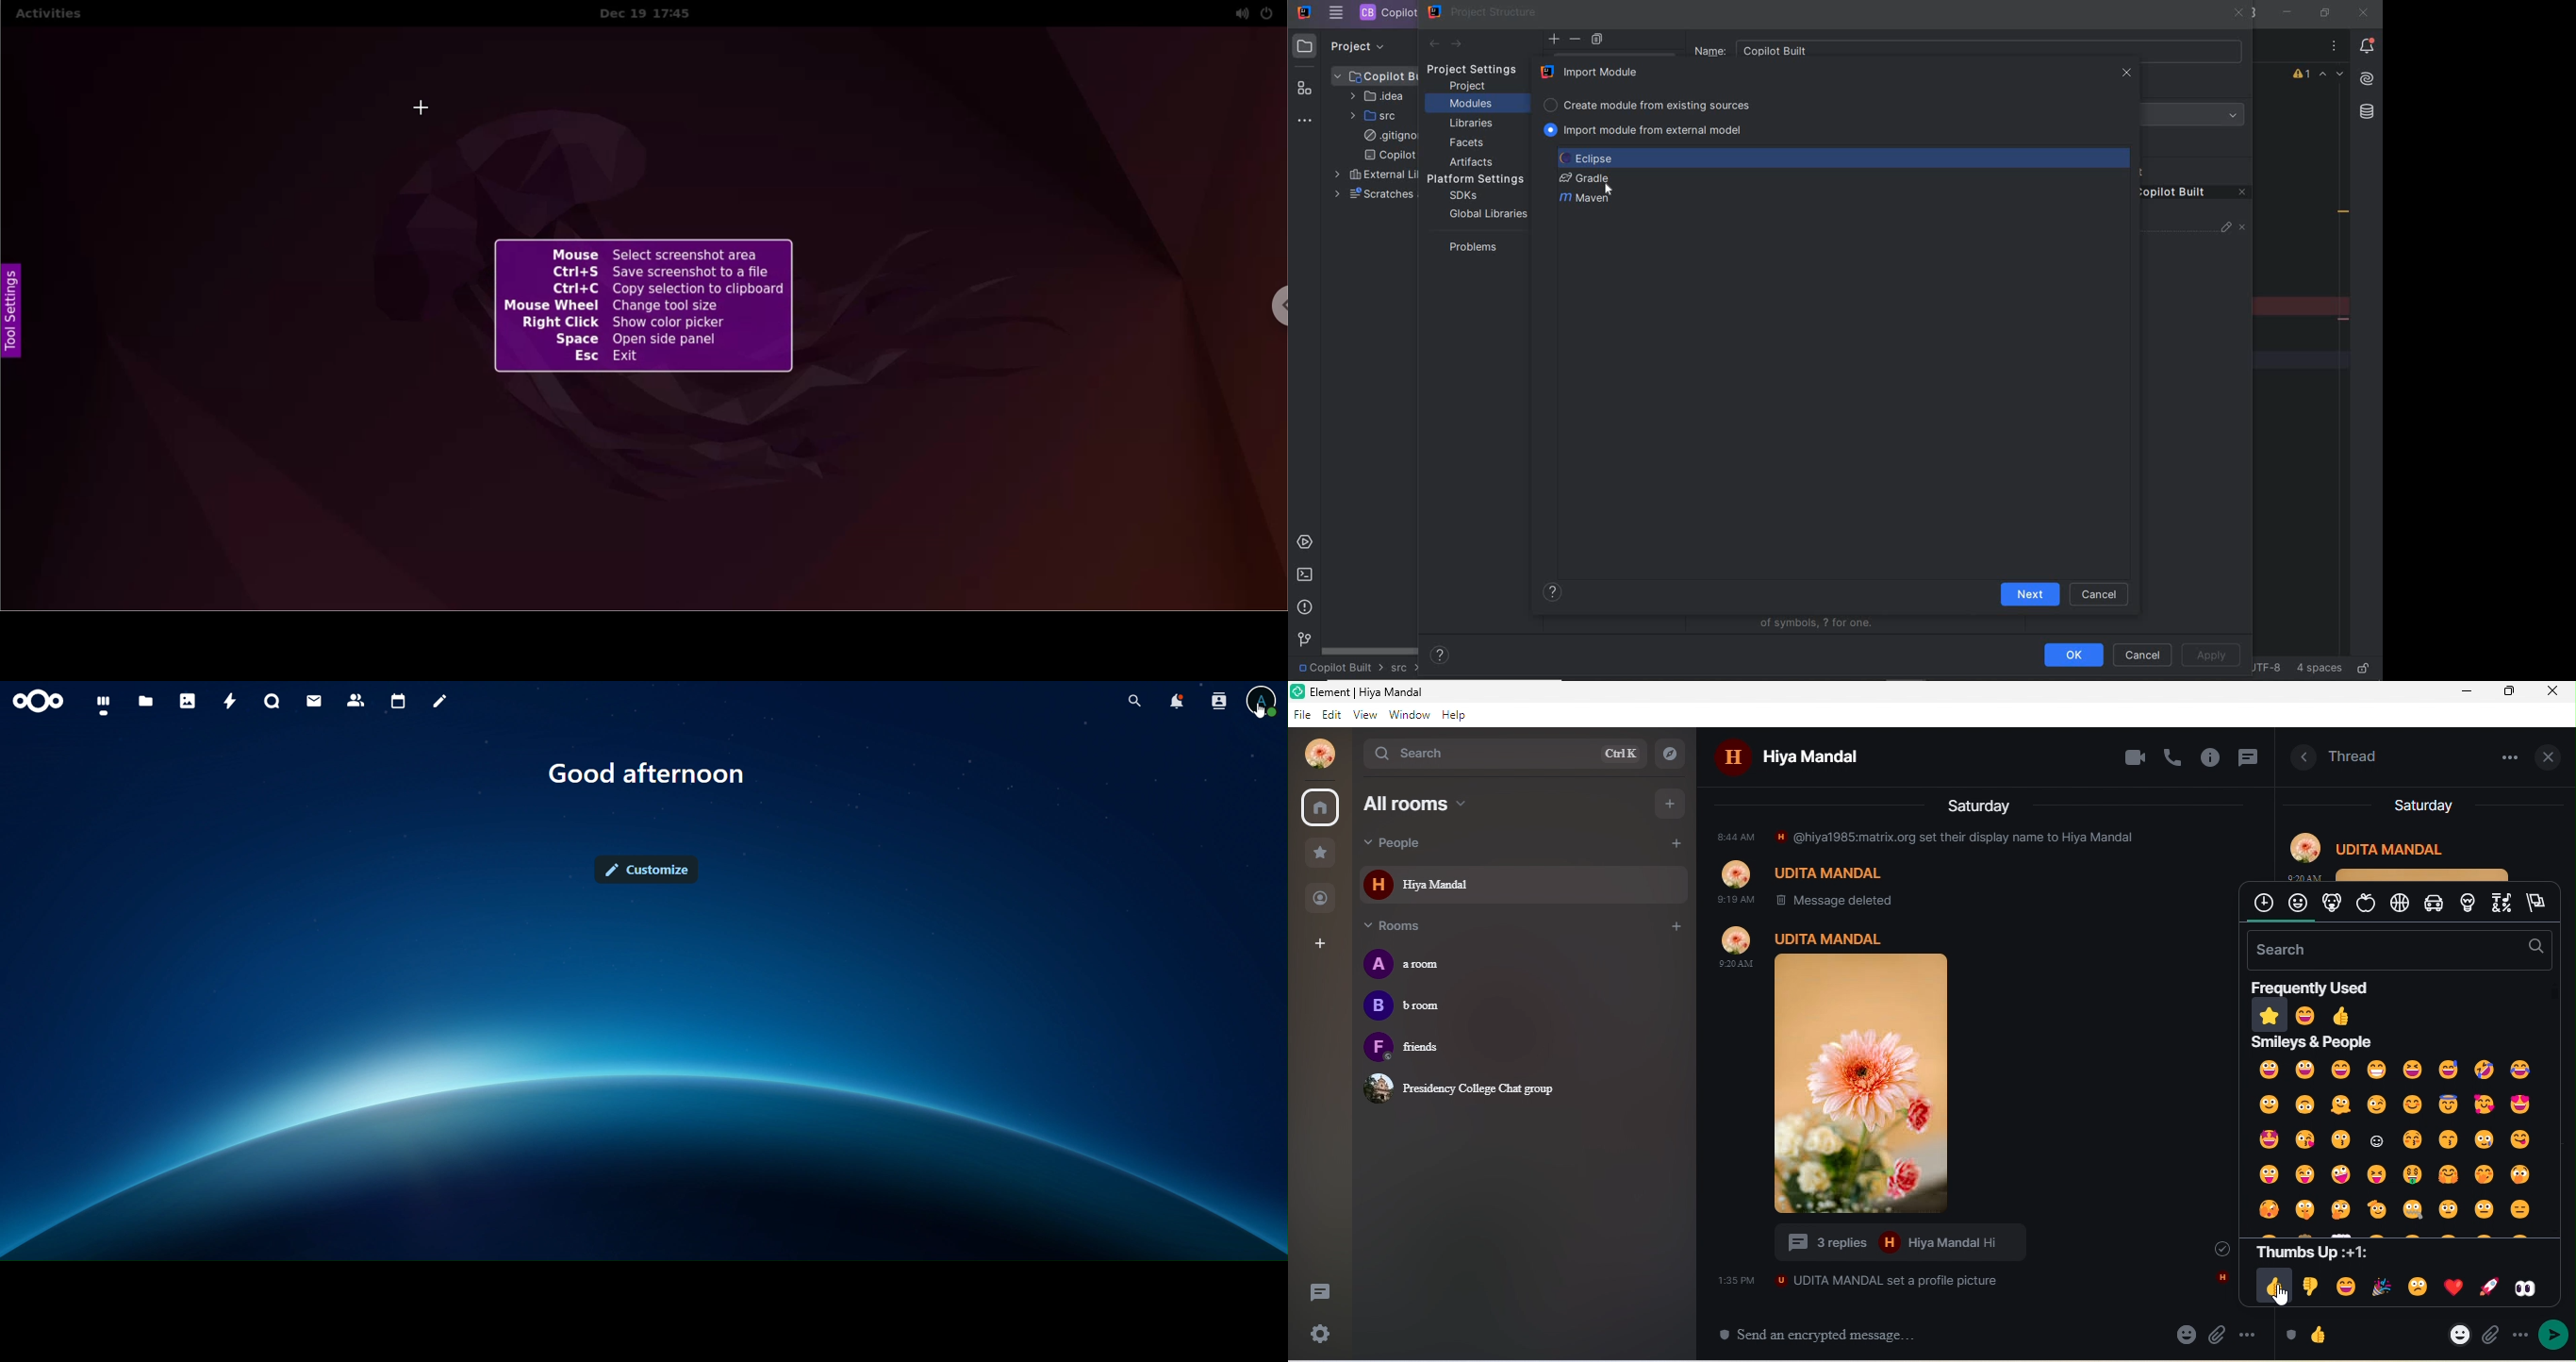 Image resolution: width=2576 pixels, height=1372 pixels. What do you see at coordinates (1431, 1049) in the screenshot?
I see `friends` at bounding box center [1431, 1049].